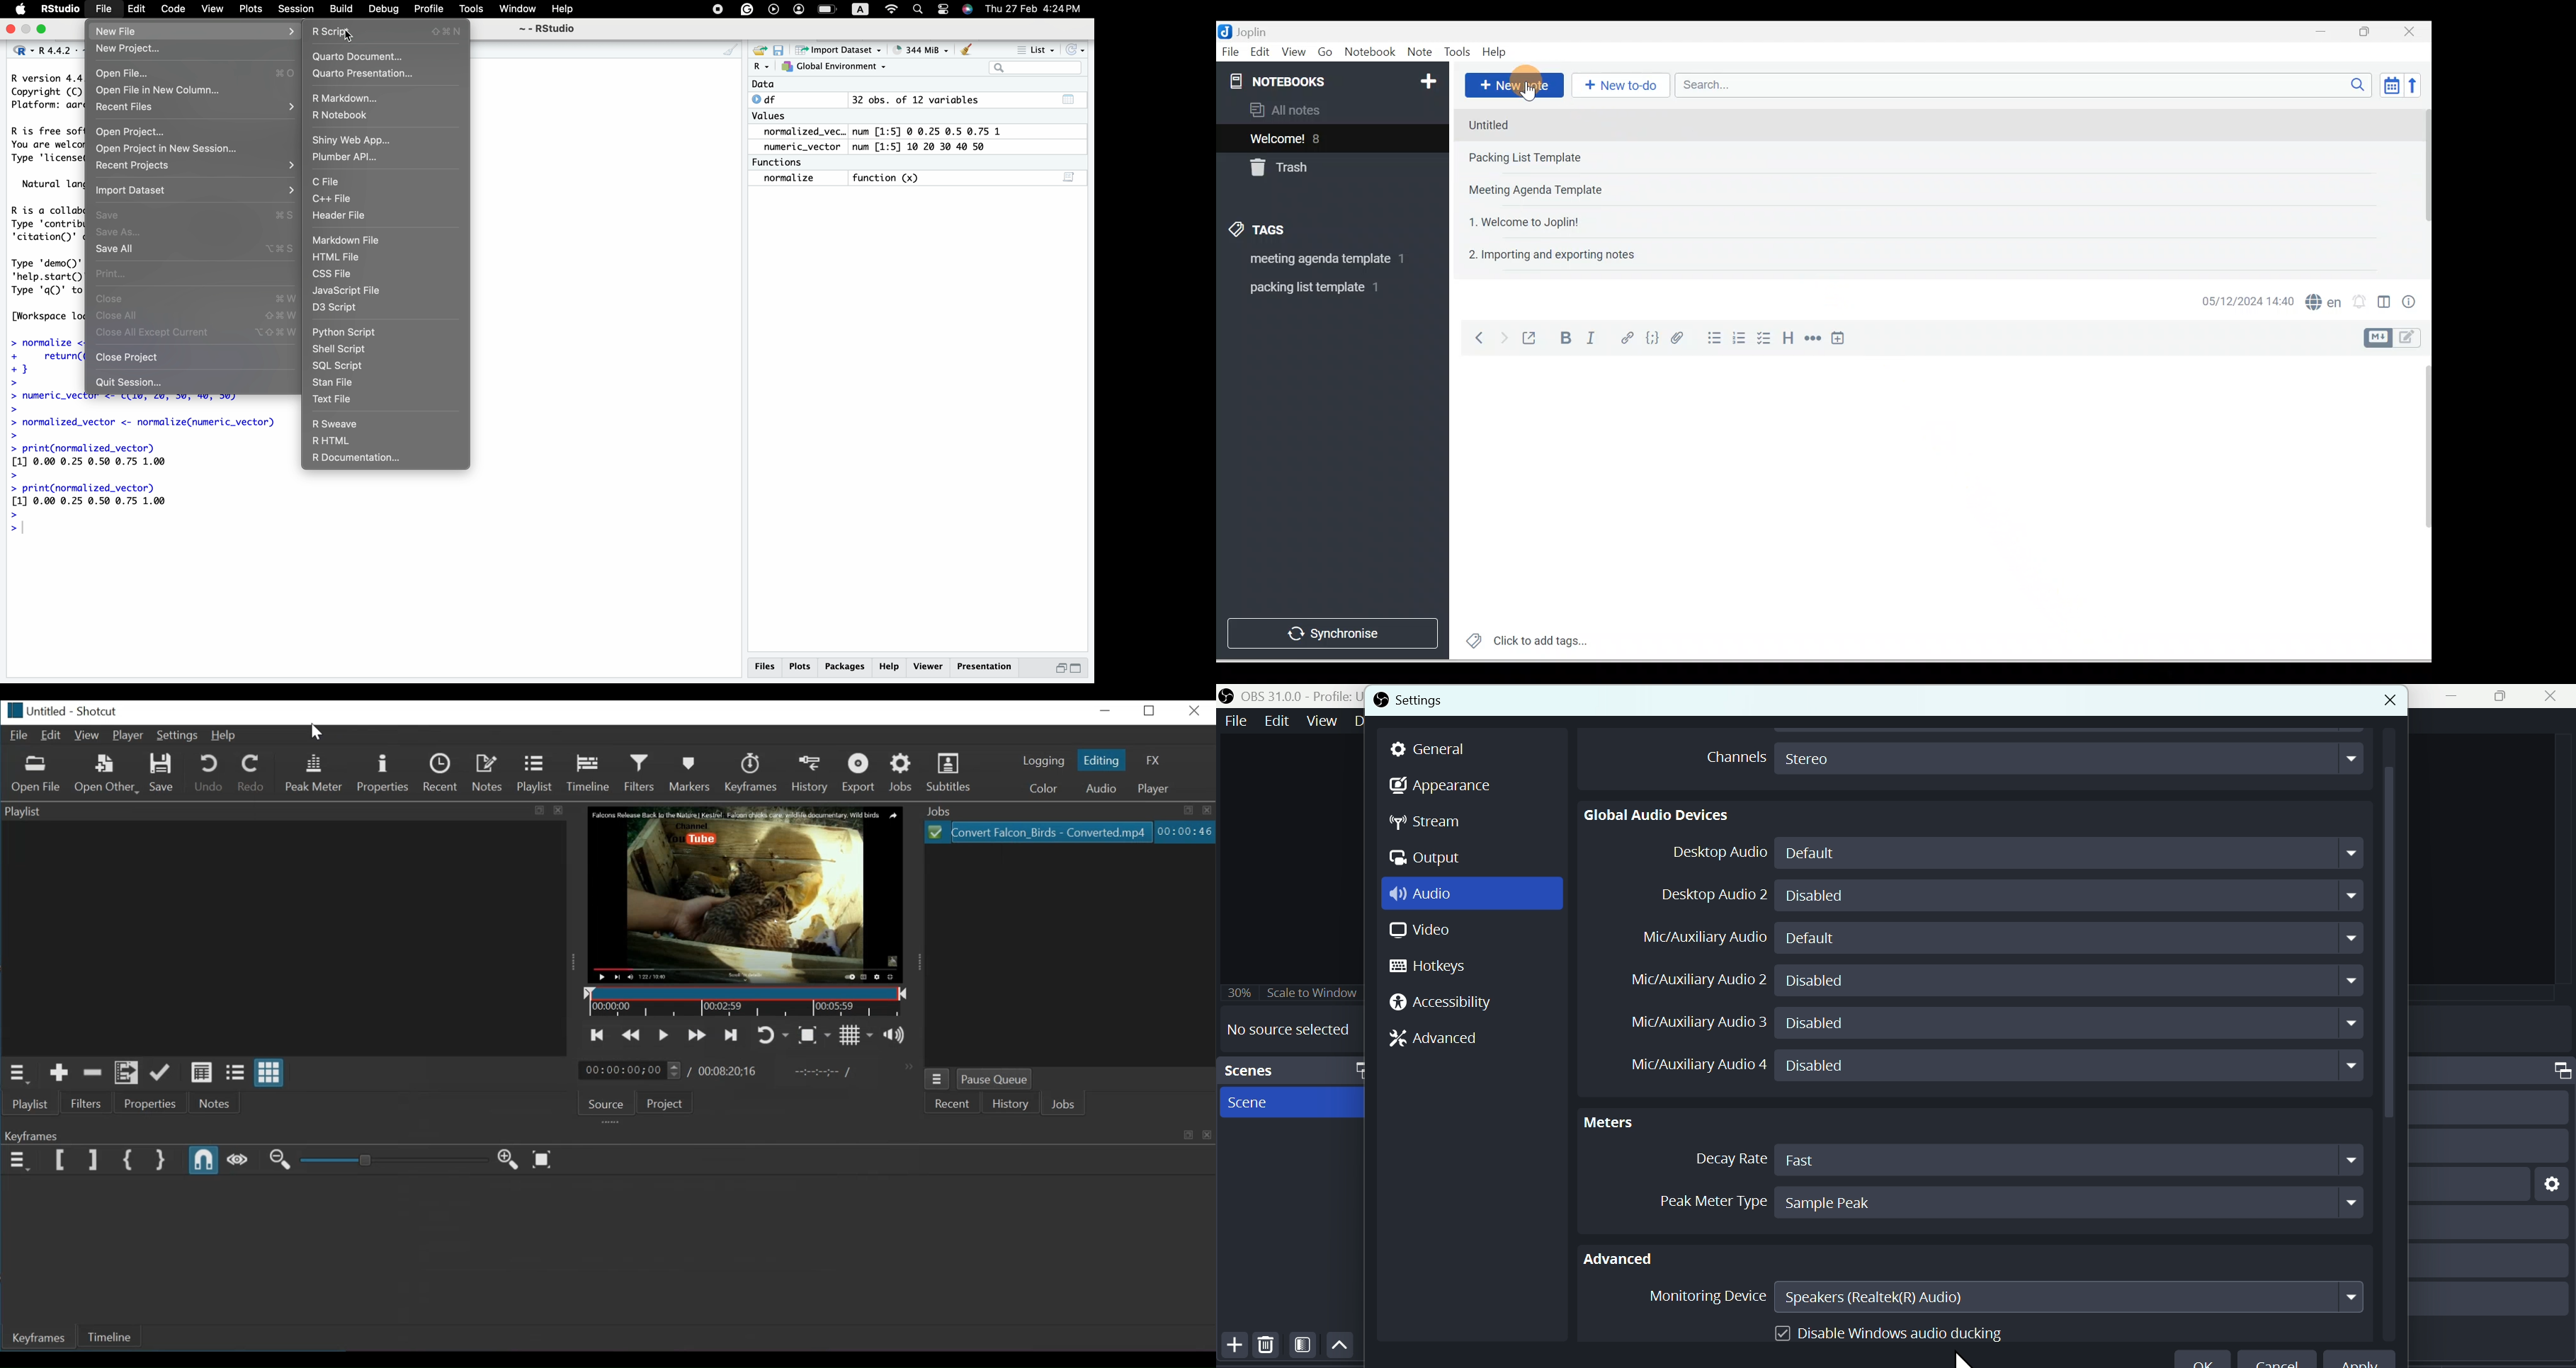 This screenshot has width=2576, height=1372. Describe the element at coordinates (1697, 1199) in the screenshot. I see `Peak meter Type` at that location.